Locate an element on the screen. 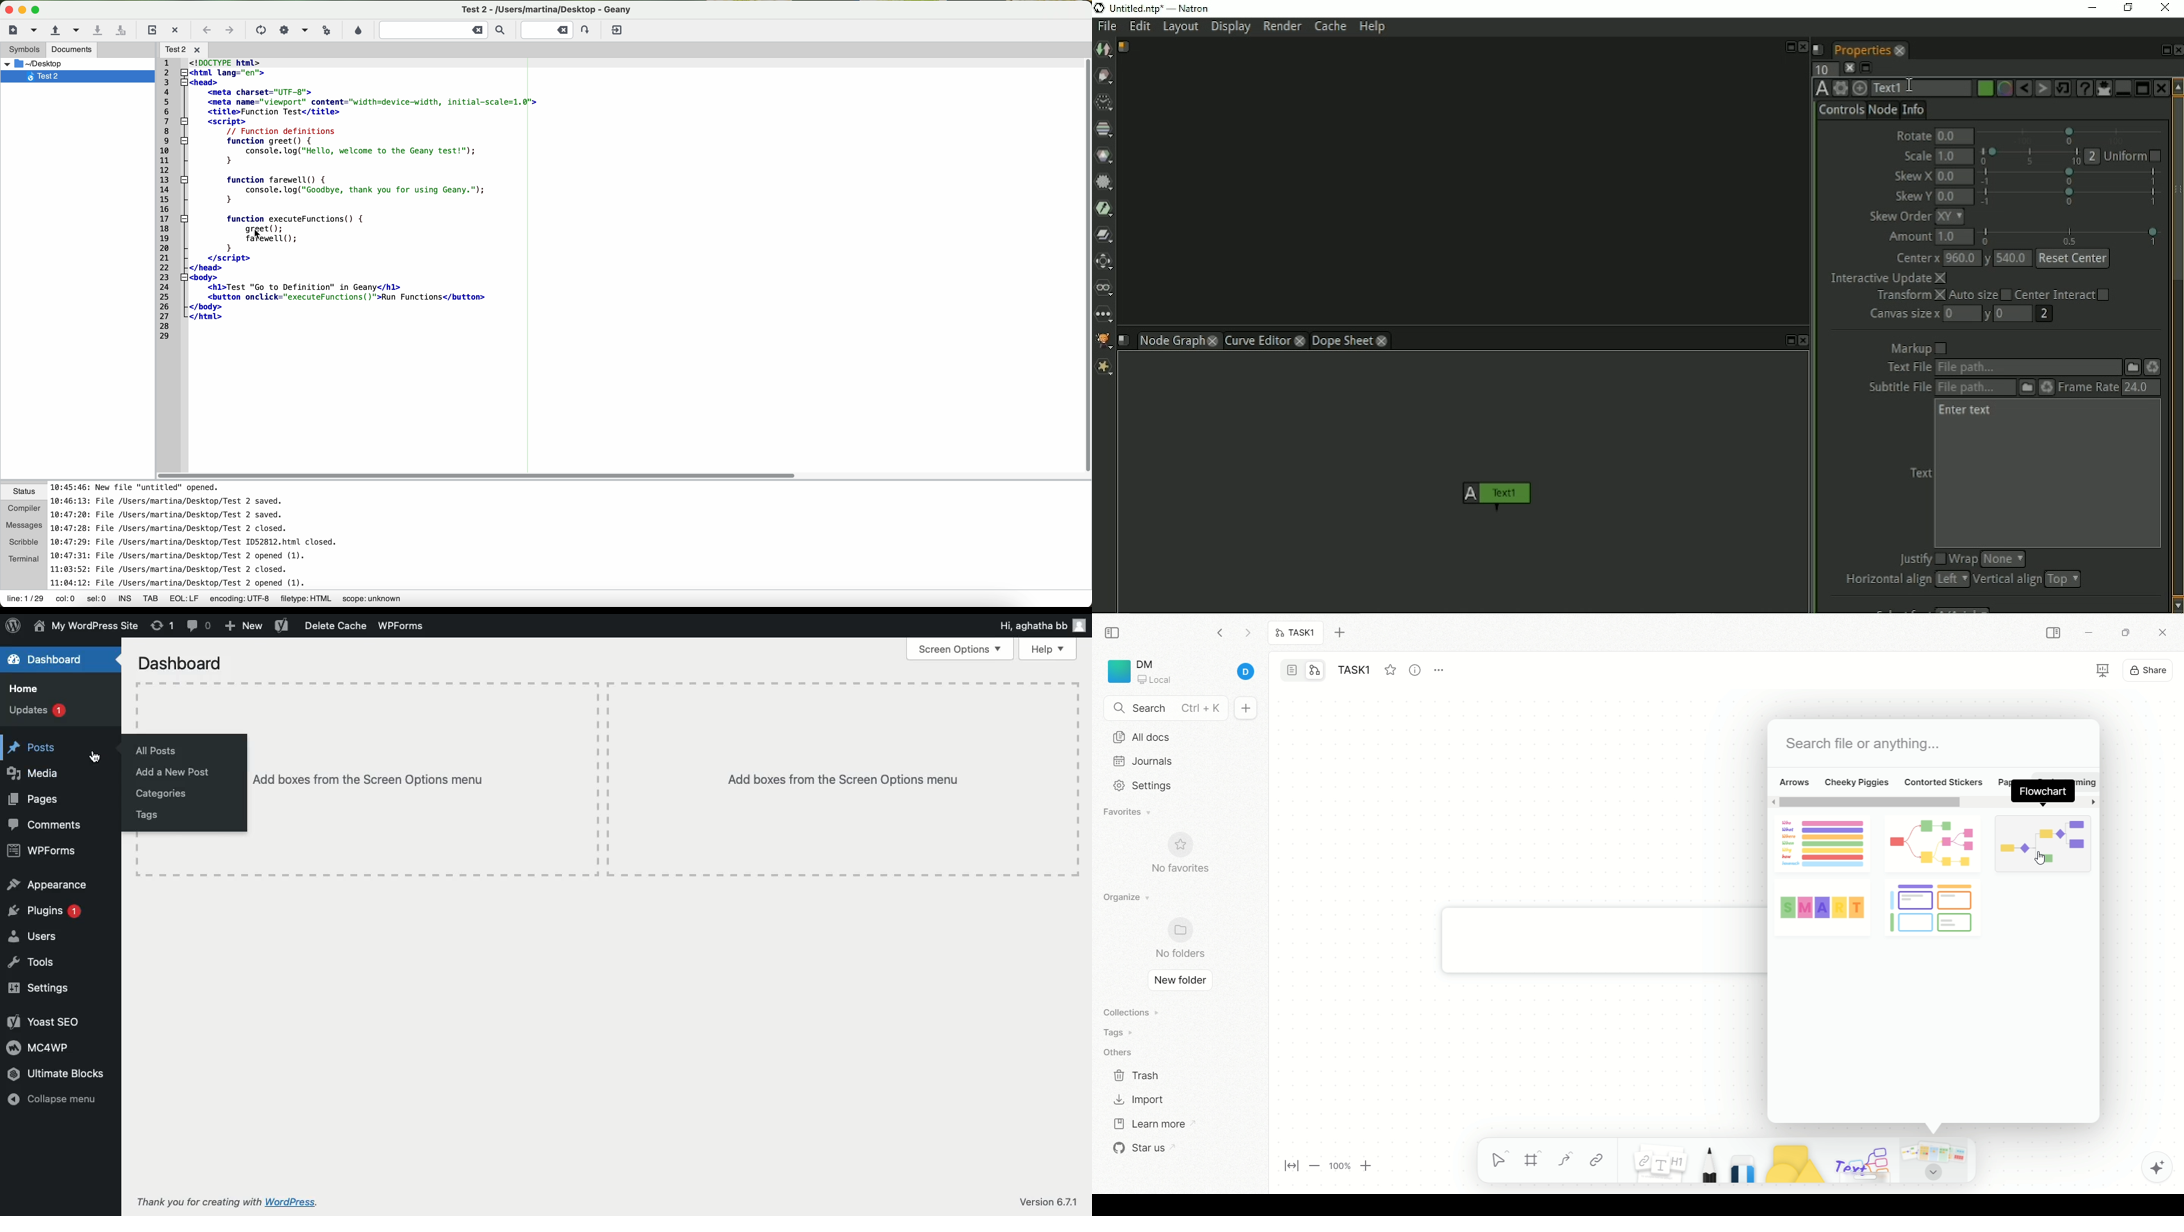  selection bar is located at coordinates (2071, 135).